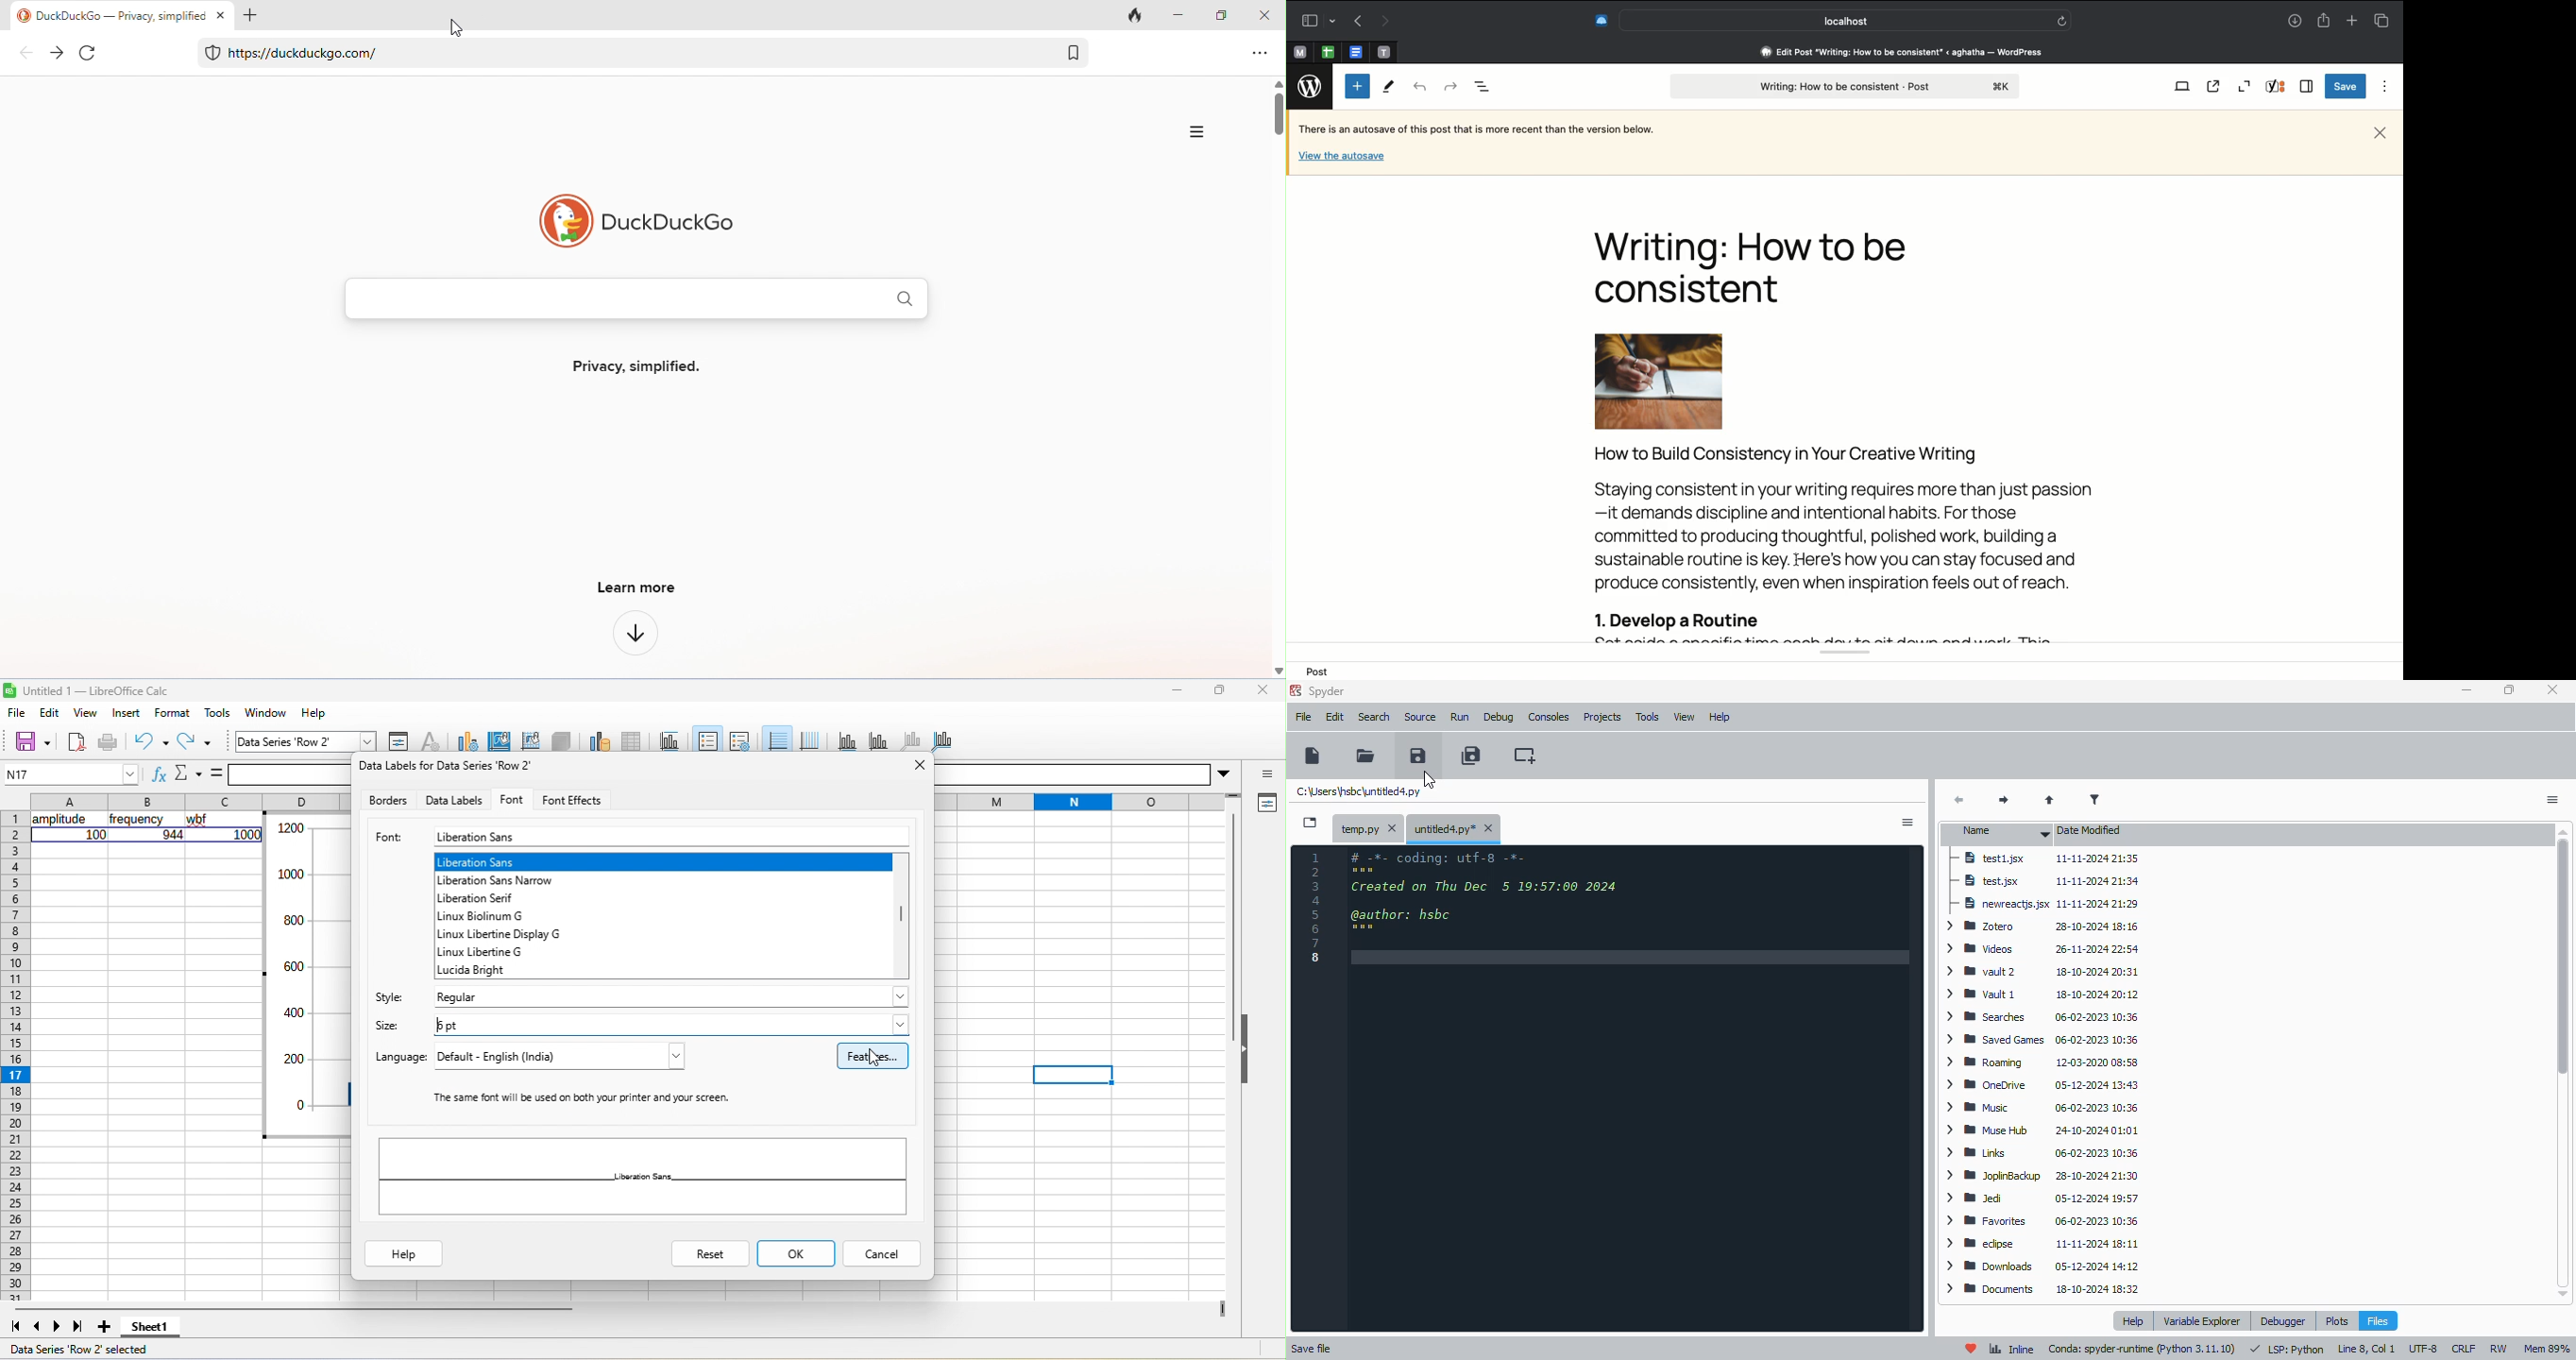 The height and width of the screenshot is (1372, 2576). Describe the element at coordinates (385, 995) in the screenshot. I see `style` at that location.